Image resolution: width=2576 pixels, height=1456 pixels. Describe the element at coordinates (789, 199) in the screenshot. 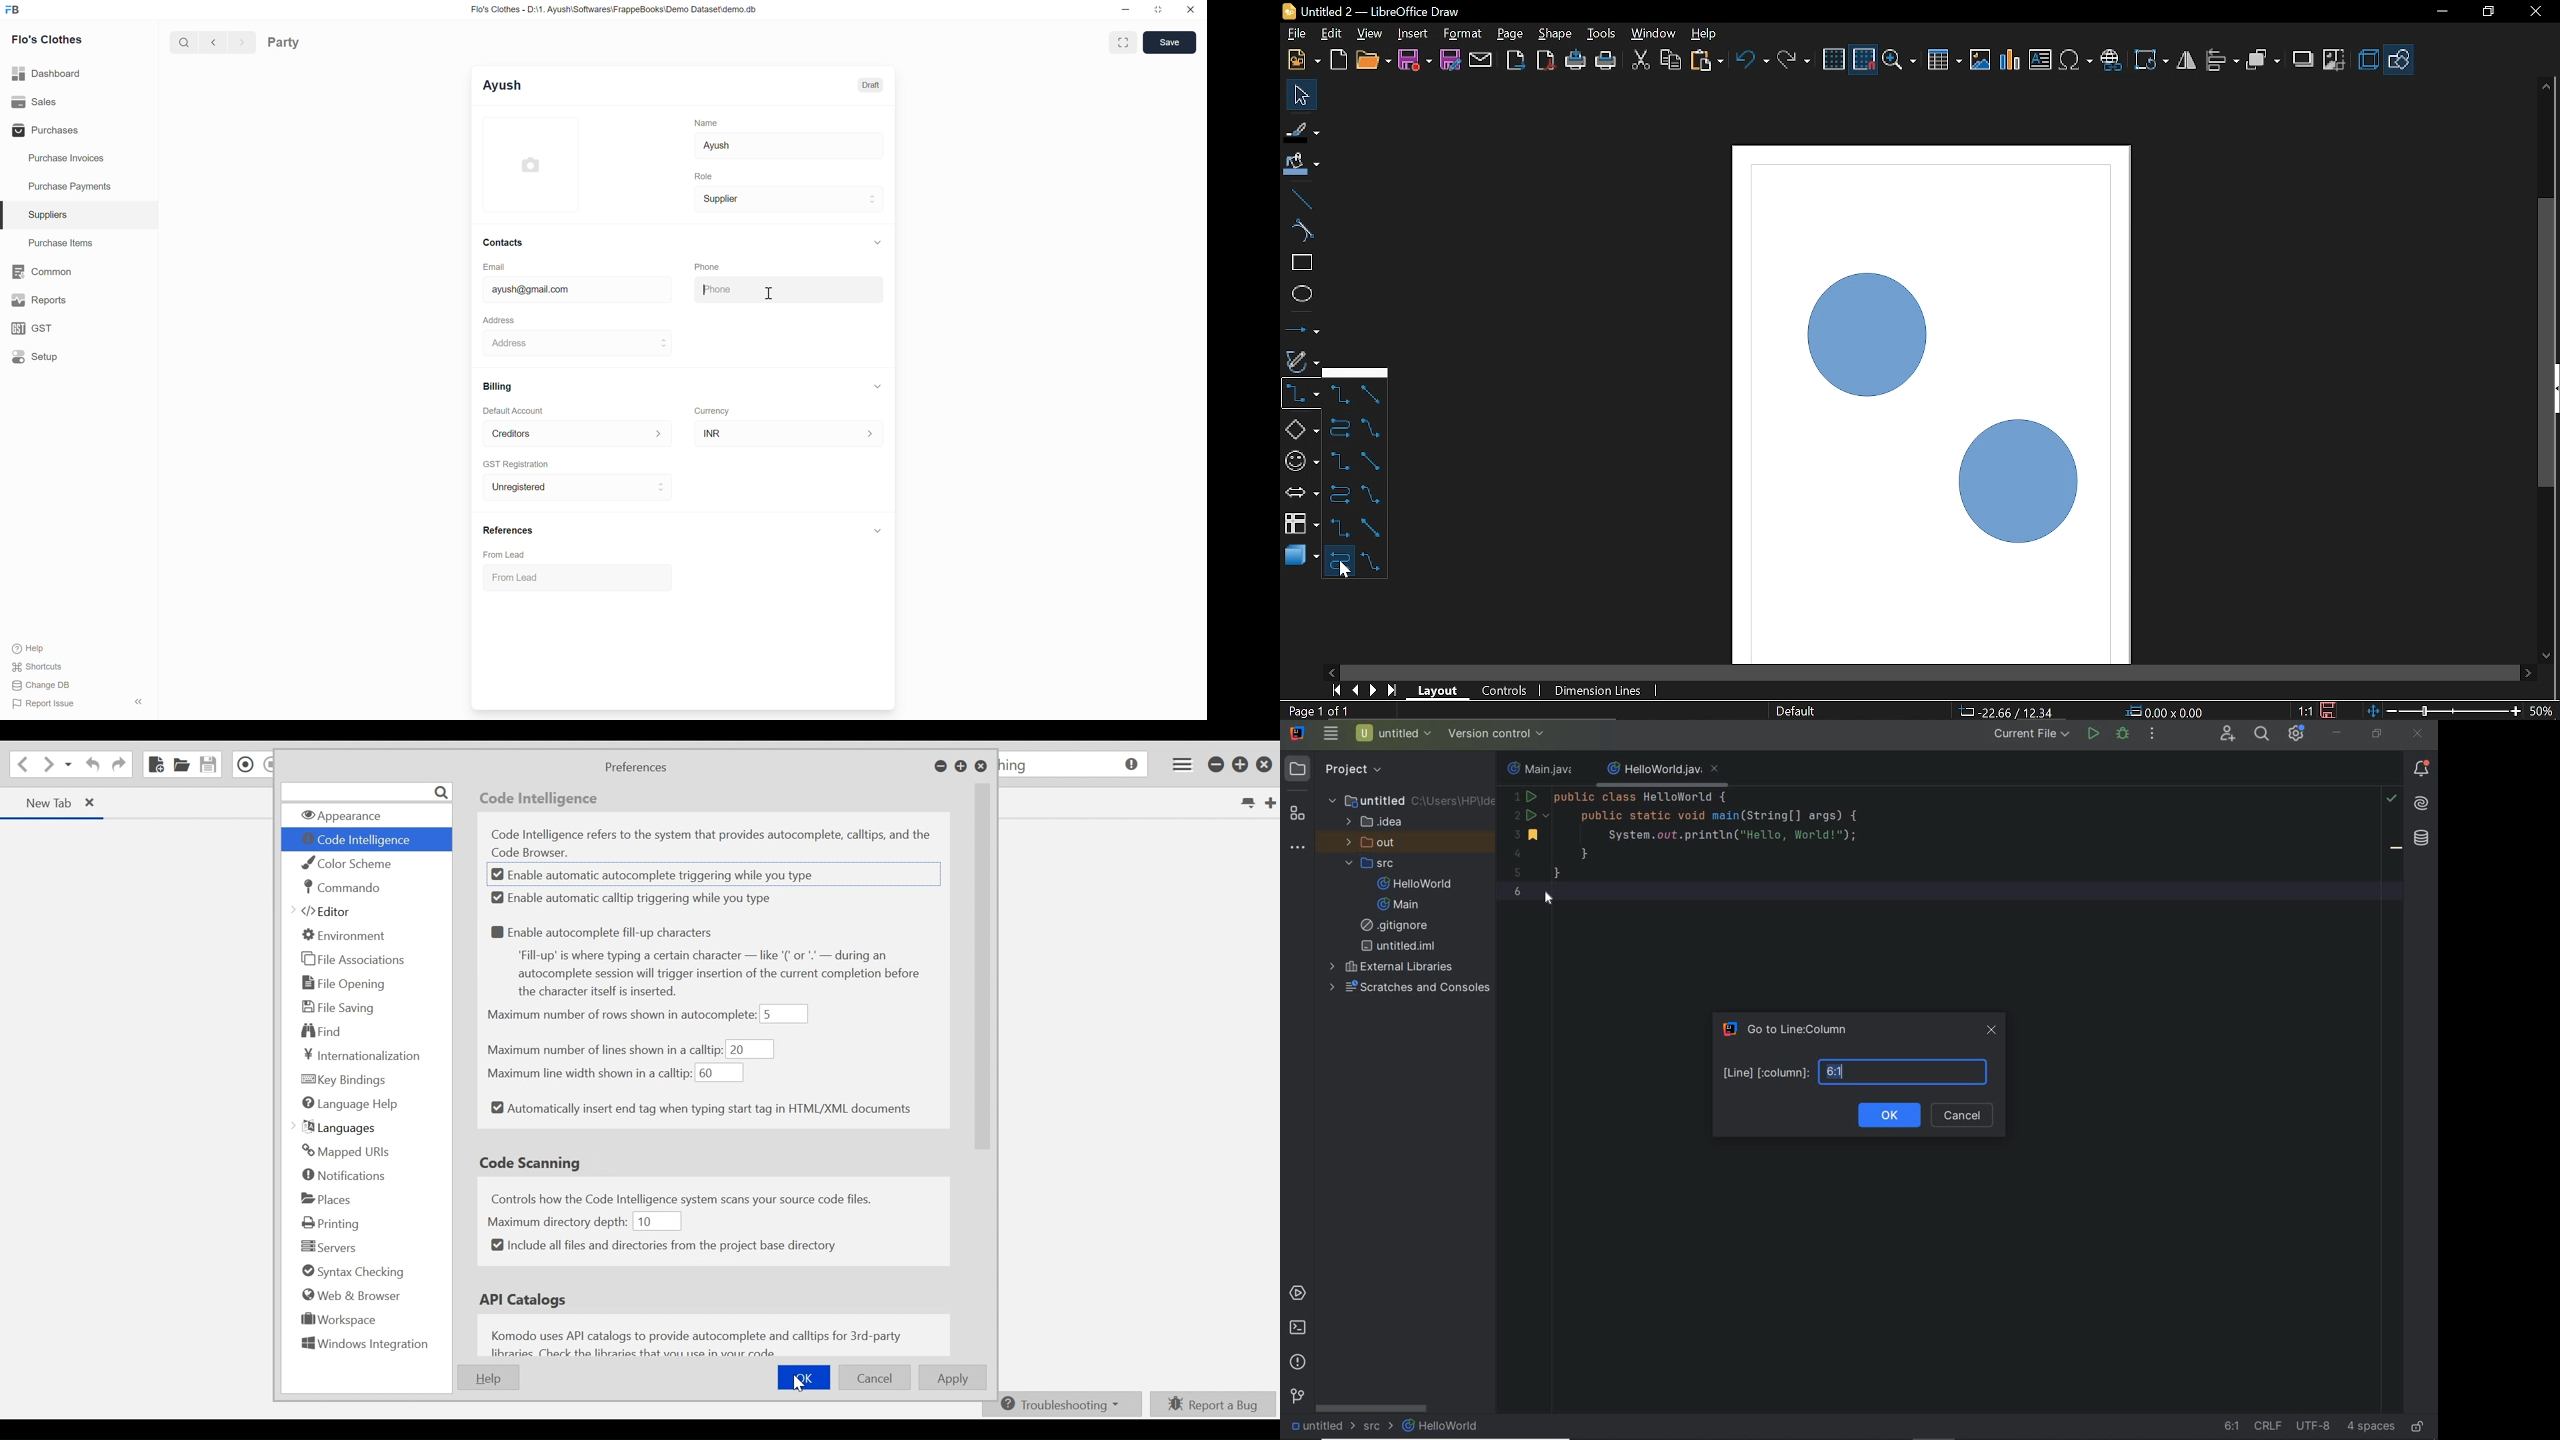

I see `Supplier` at that location.